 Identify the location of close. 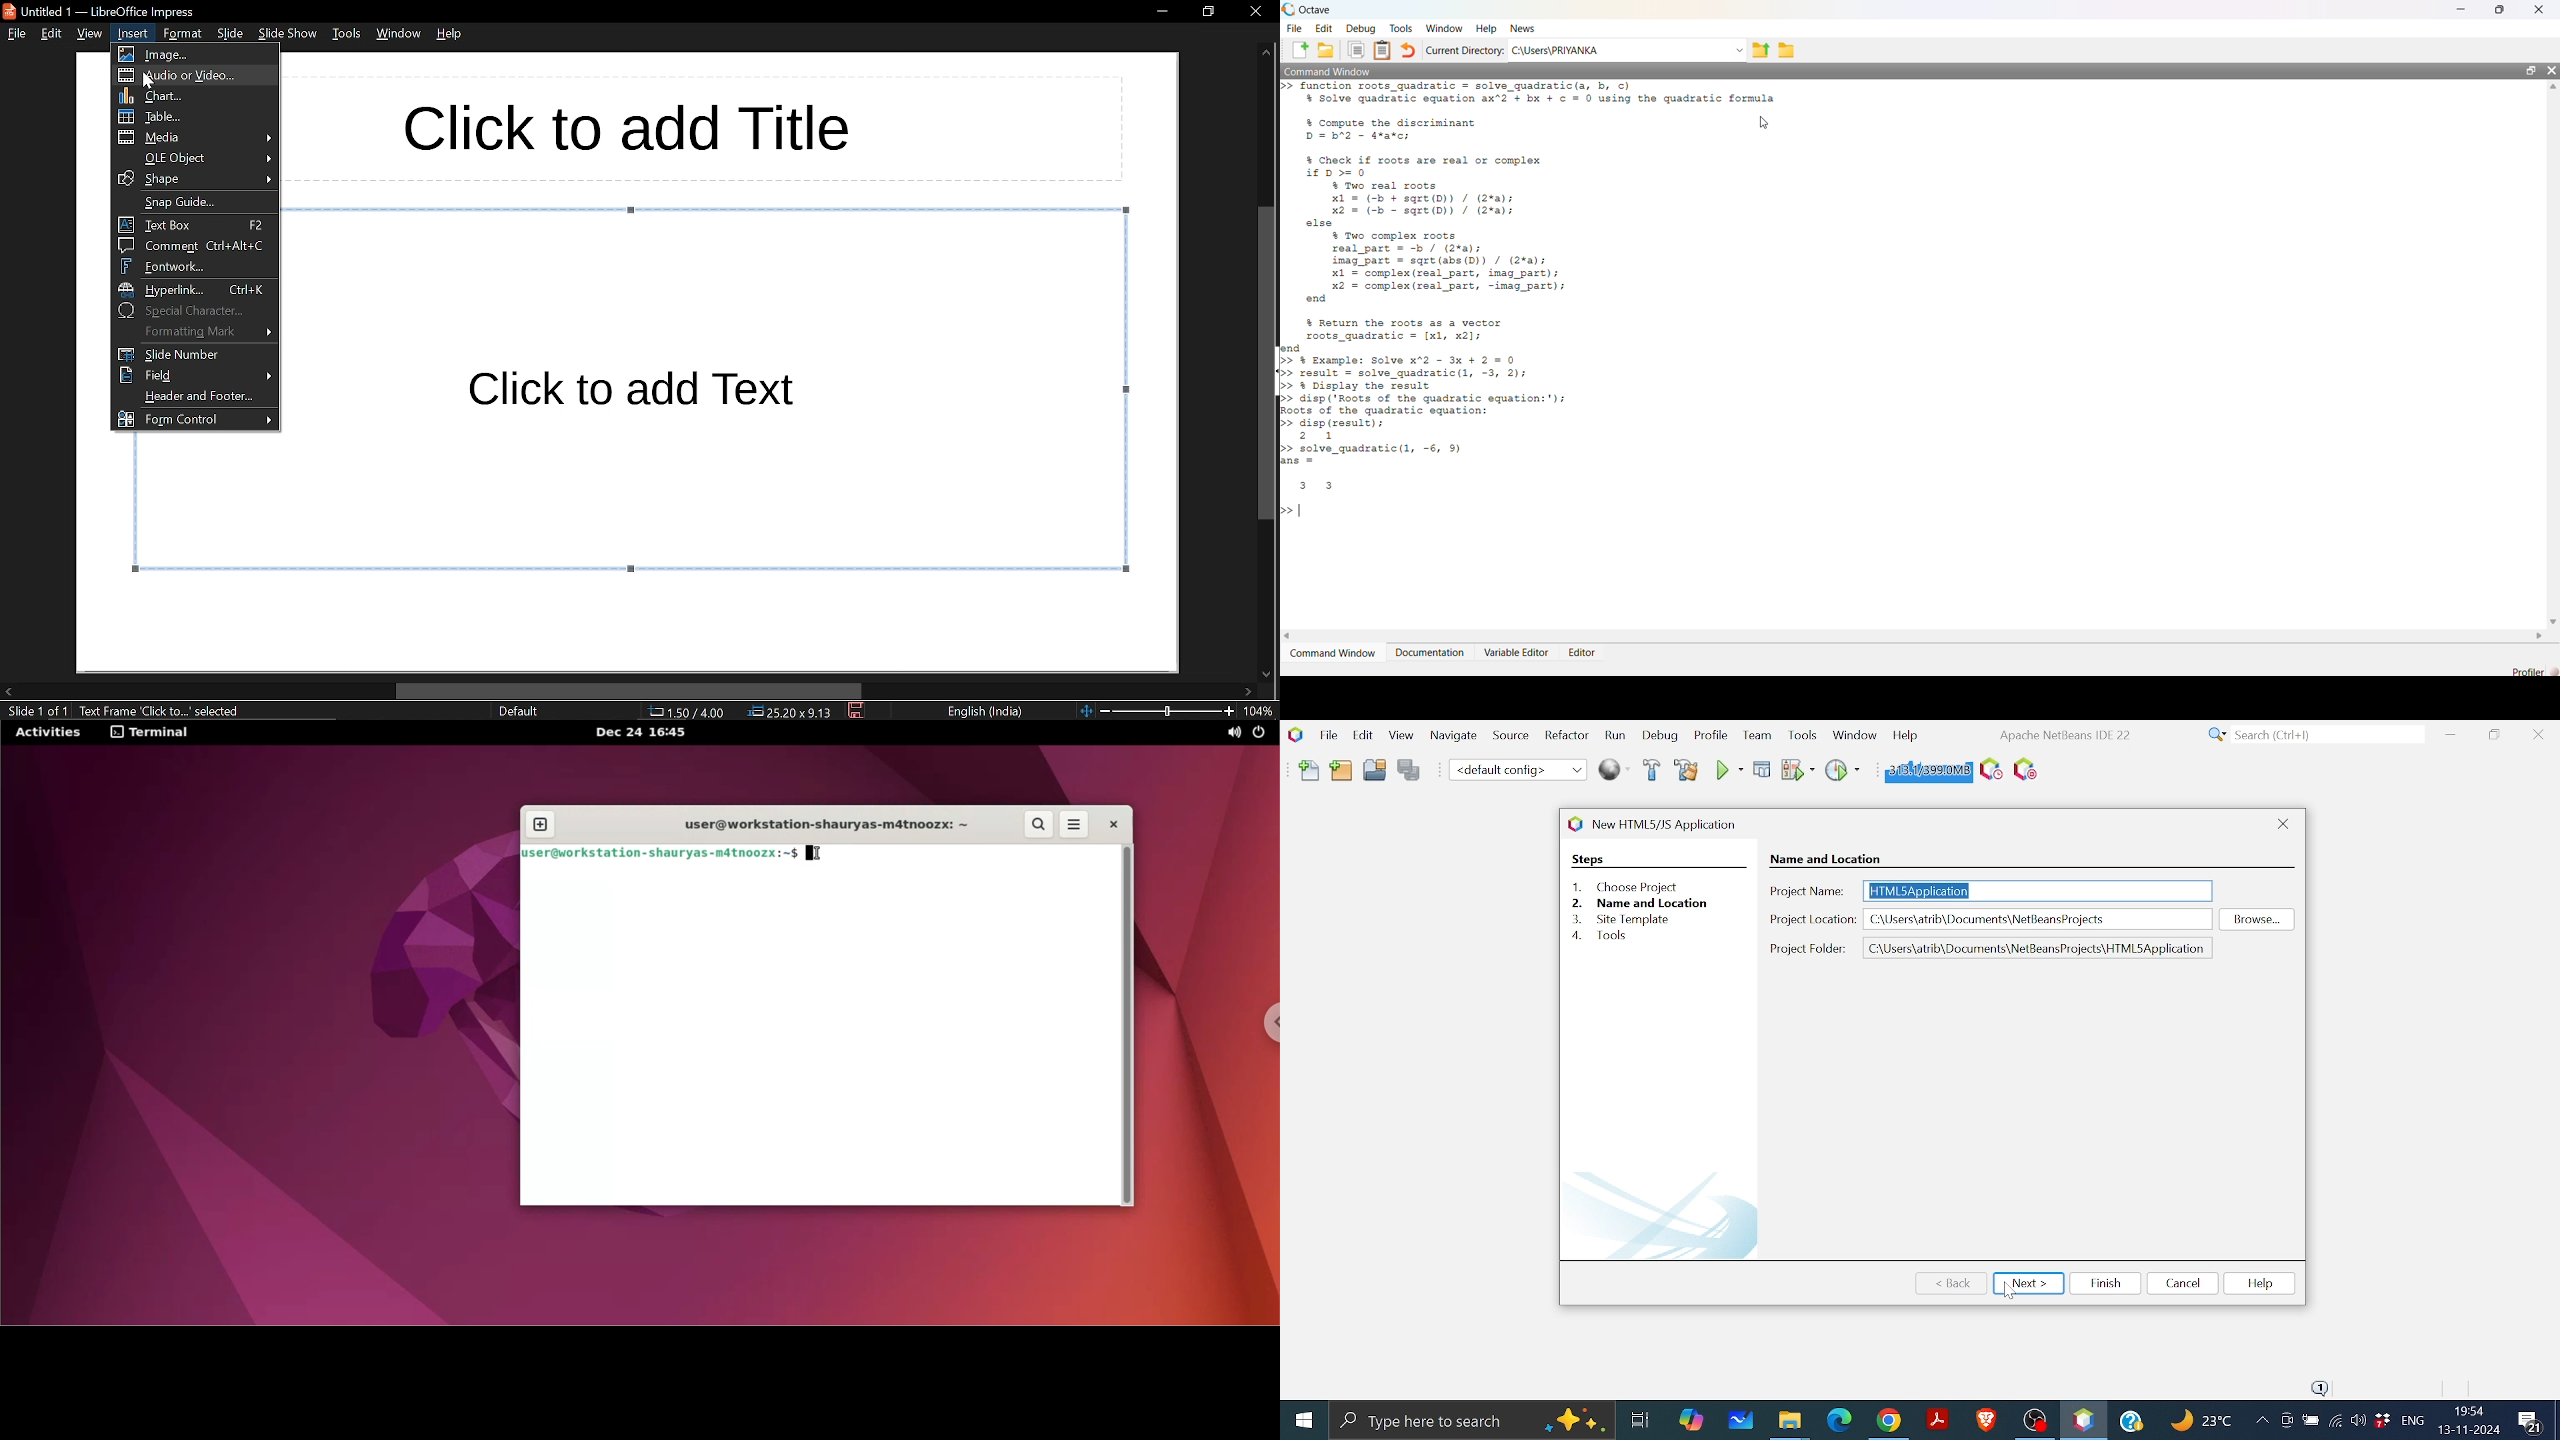
(1251, 14).